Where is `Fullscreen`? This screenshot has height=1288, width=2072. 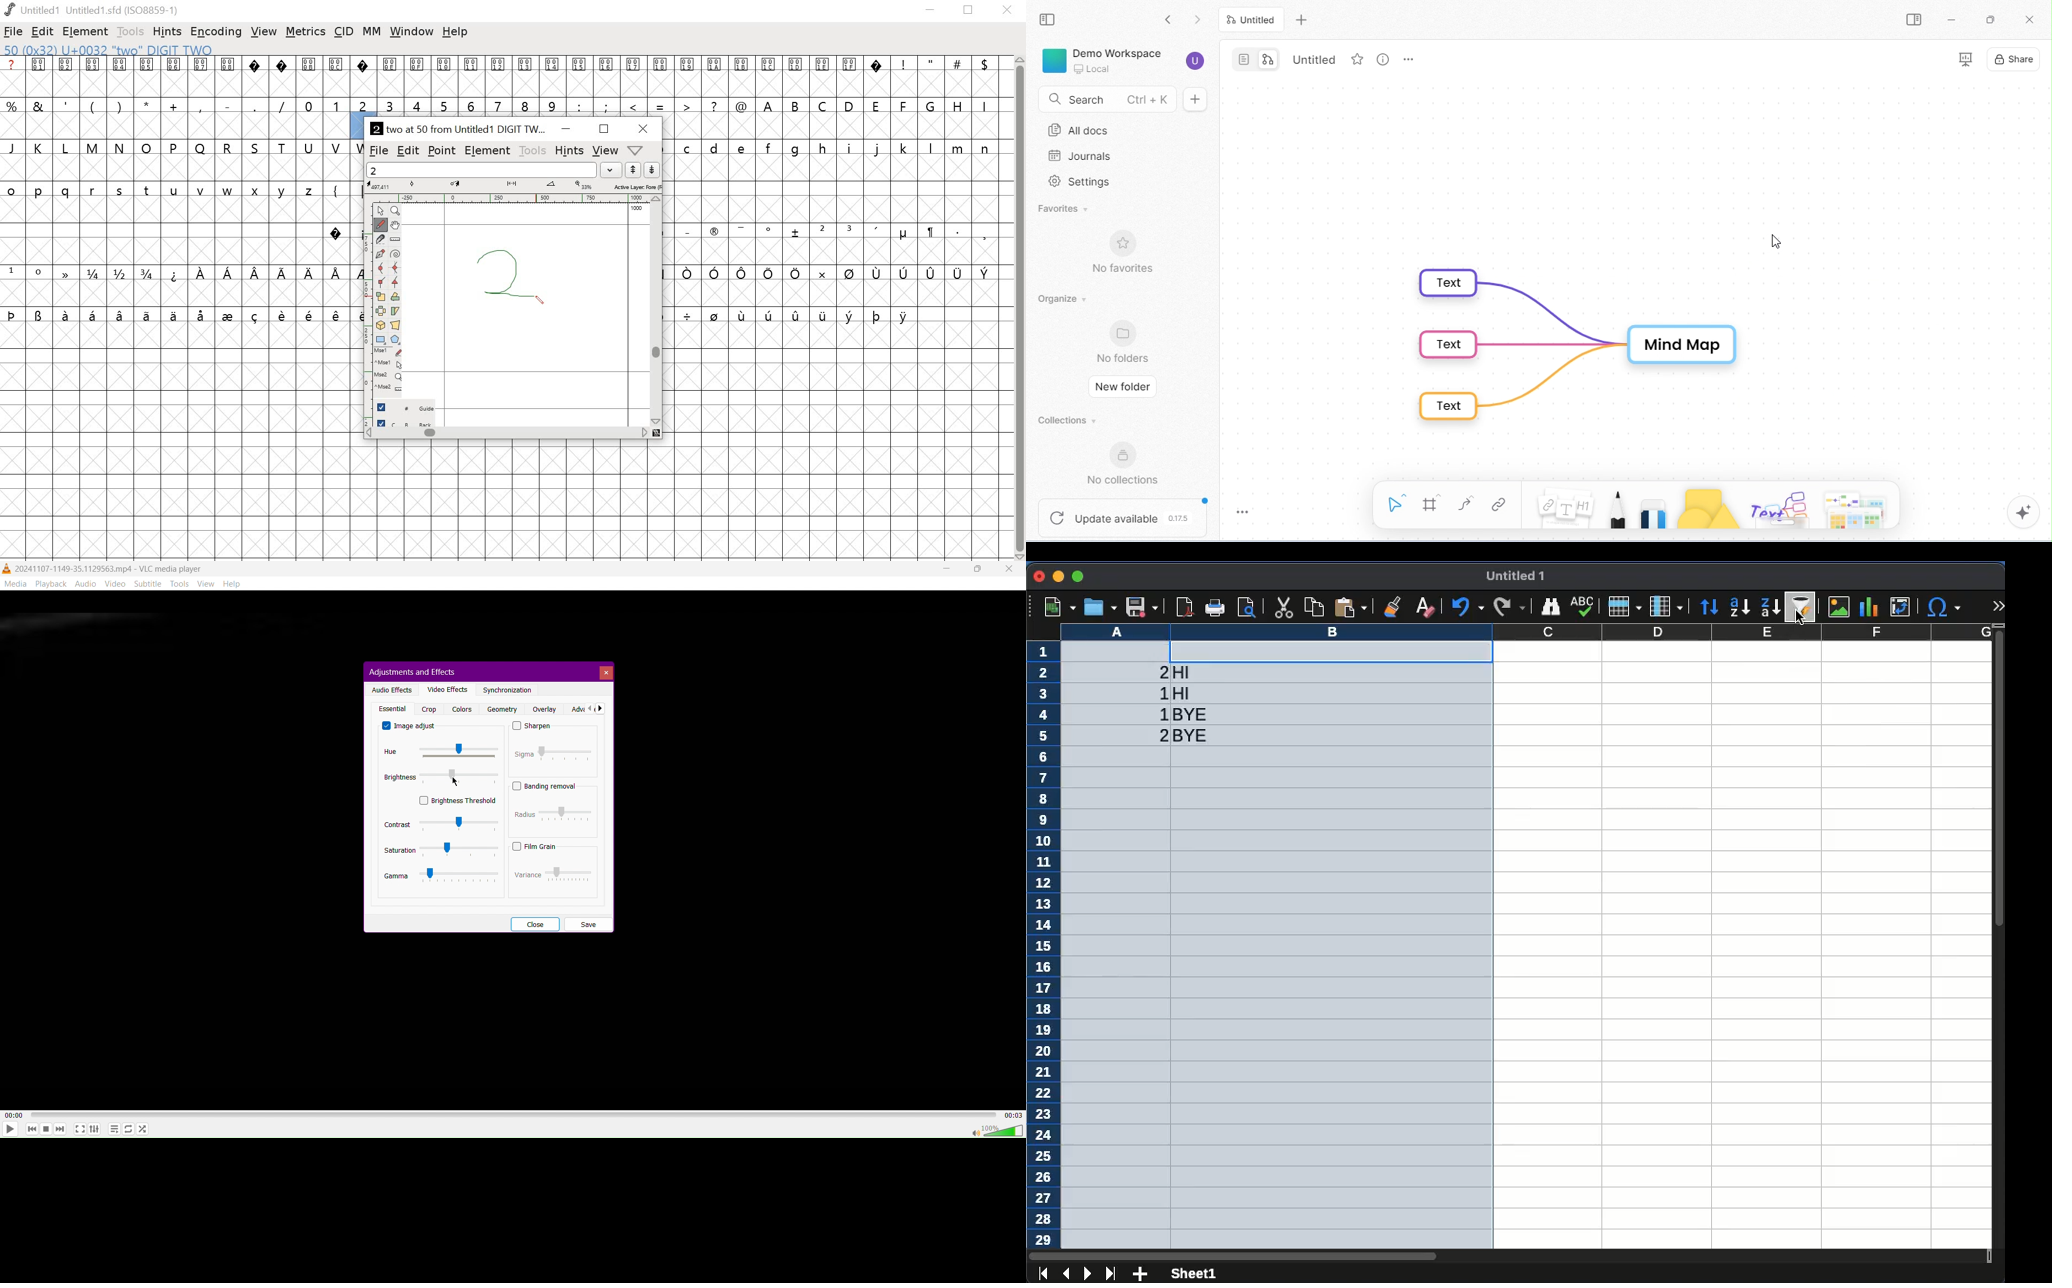 Fullscreen is located at coordinates (80, 1129).